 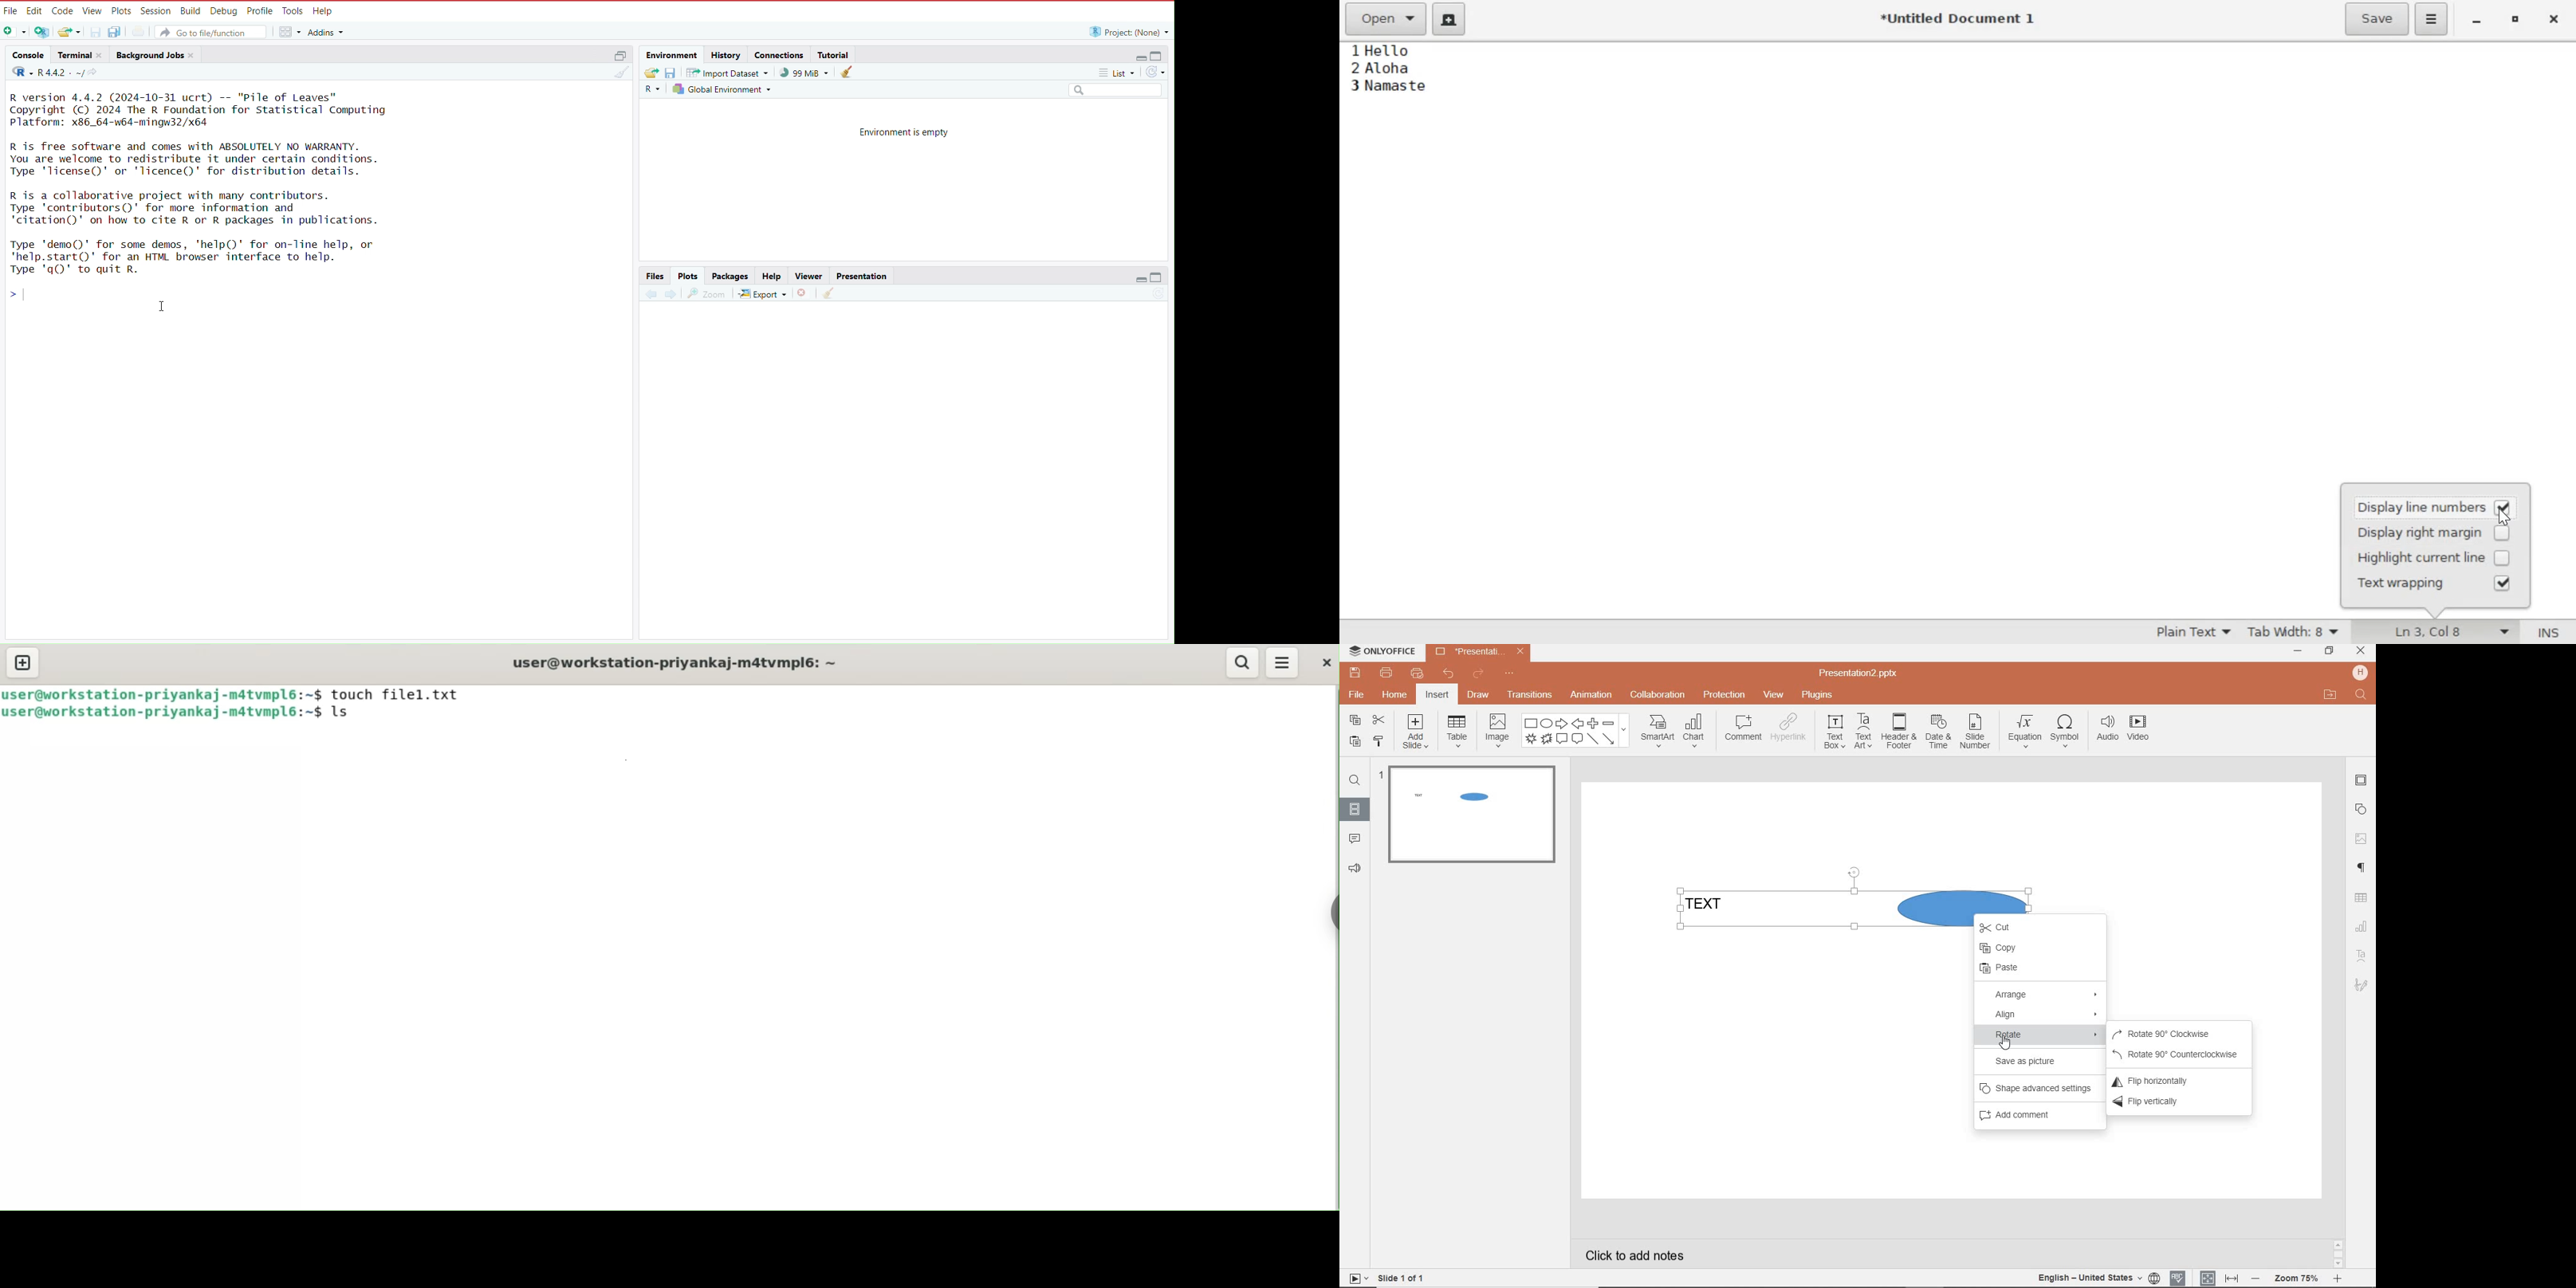 What do you see at coordinates (149, 54) in the screenshot?
I see `background jobs` at bounding box center [149, 54].